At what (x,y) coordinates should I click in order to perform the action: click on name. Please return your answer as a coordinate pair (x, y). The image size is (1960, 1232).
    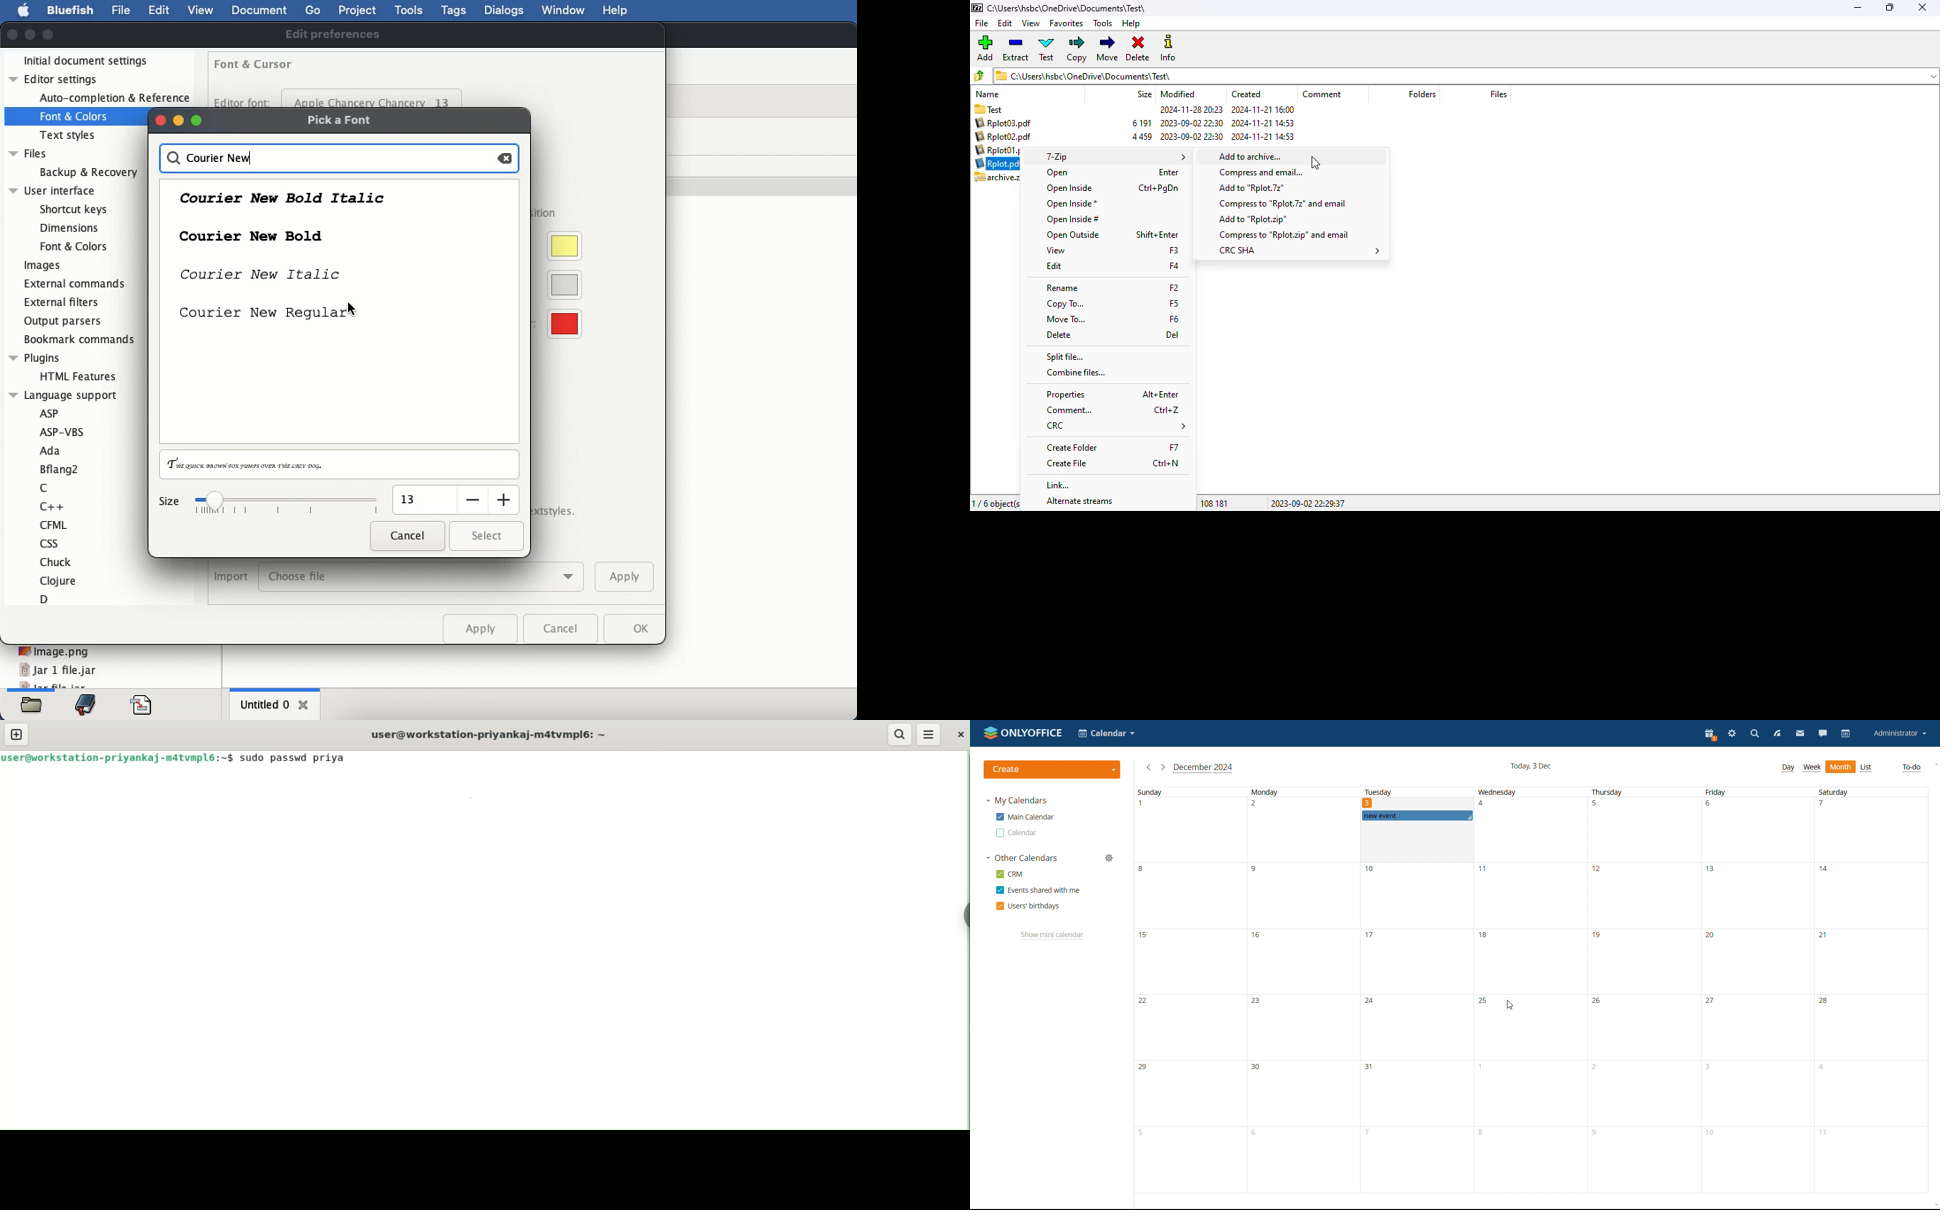
    Looking at the image, I should click on (988, 94).